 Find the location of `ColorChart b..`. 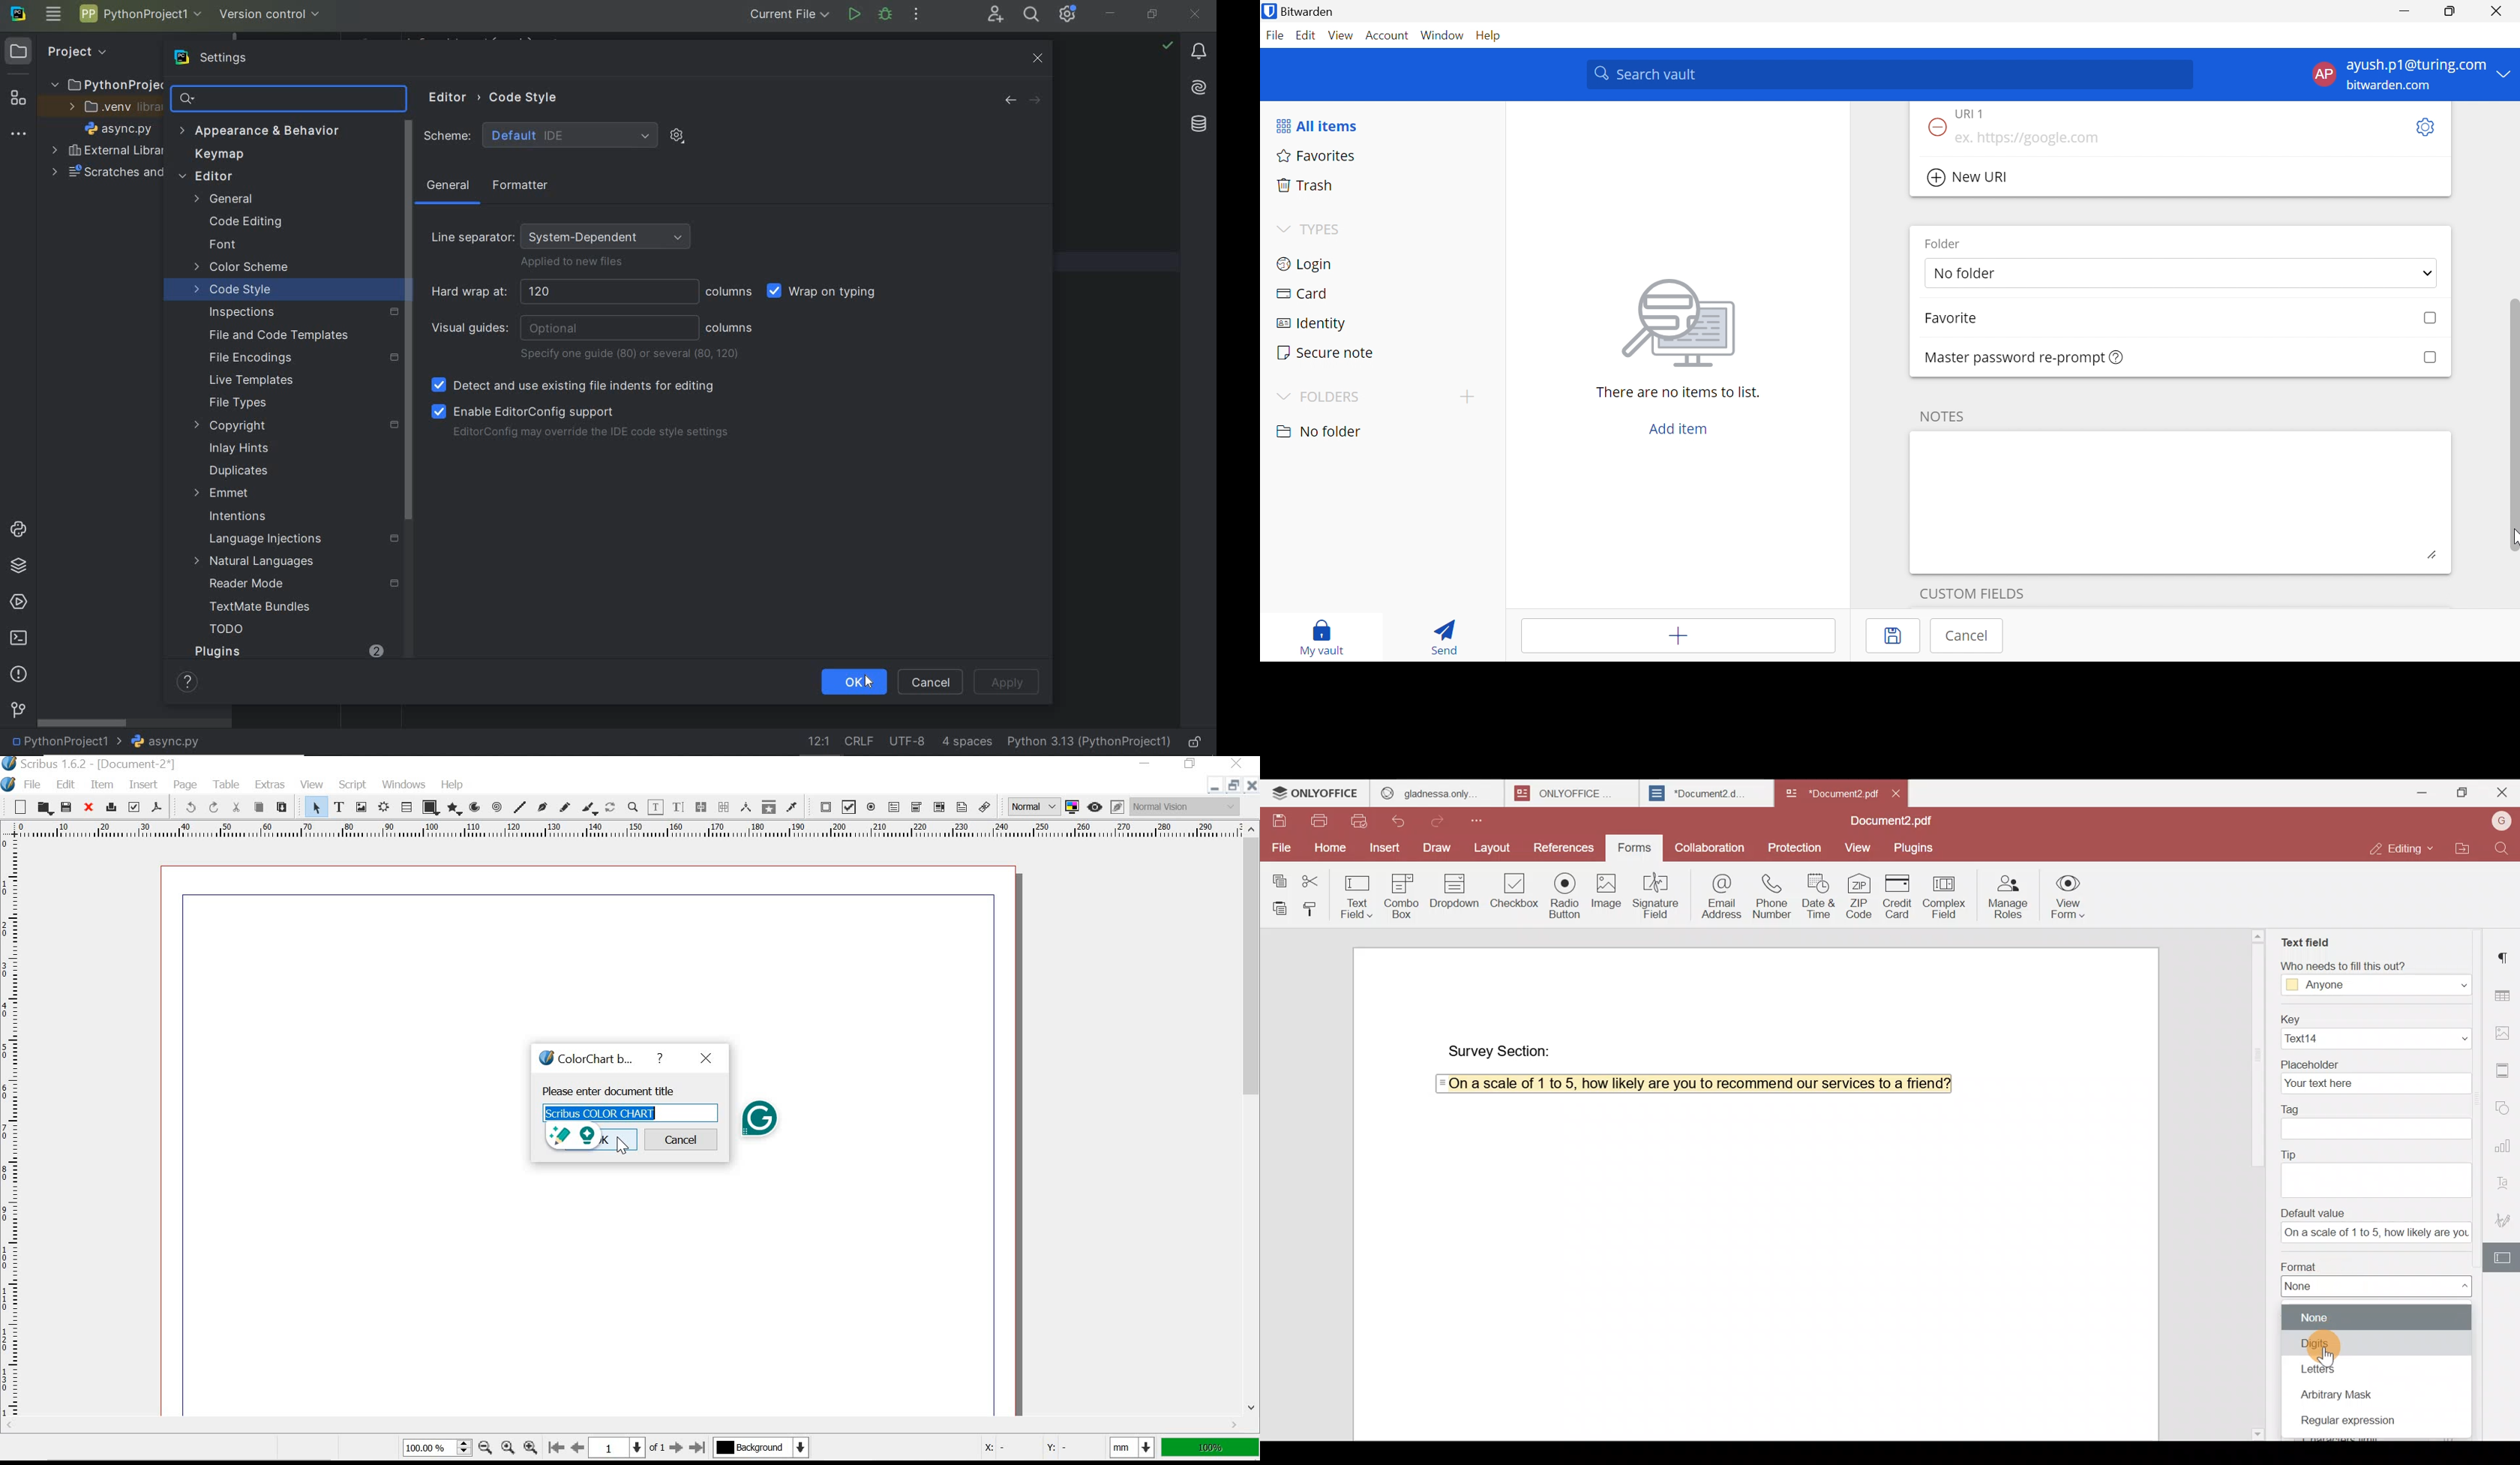

ColorChart b.. is located at coordinates (602, 1059).